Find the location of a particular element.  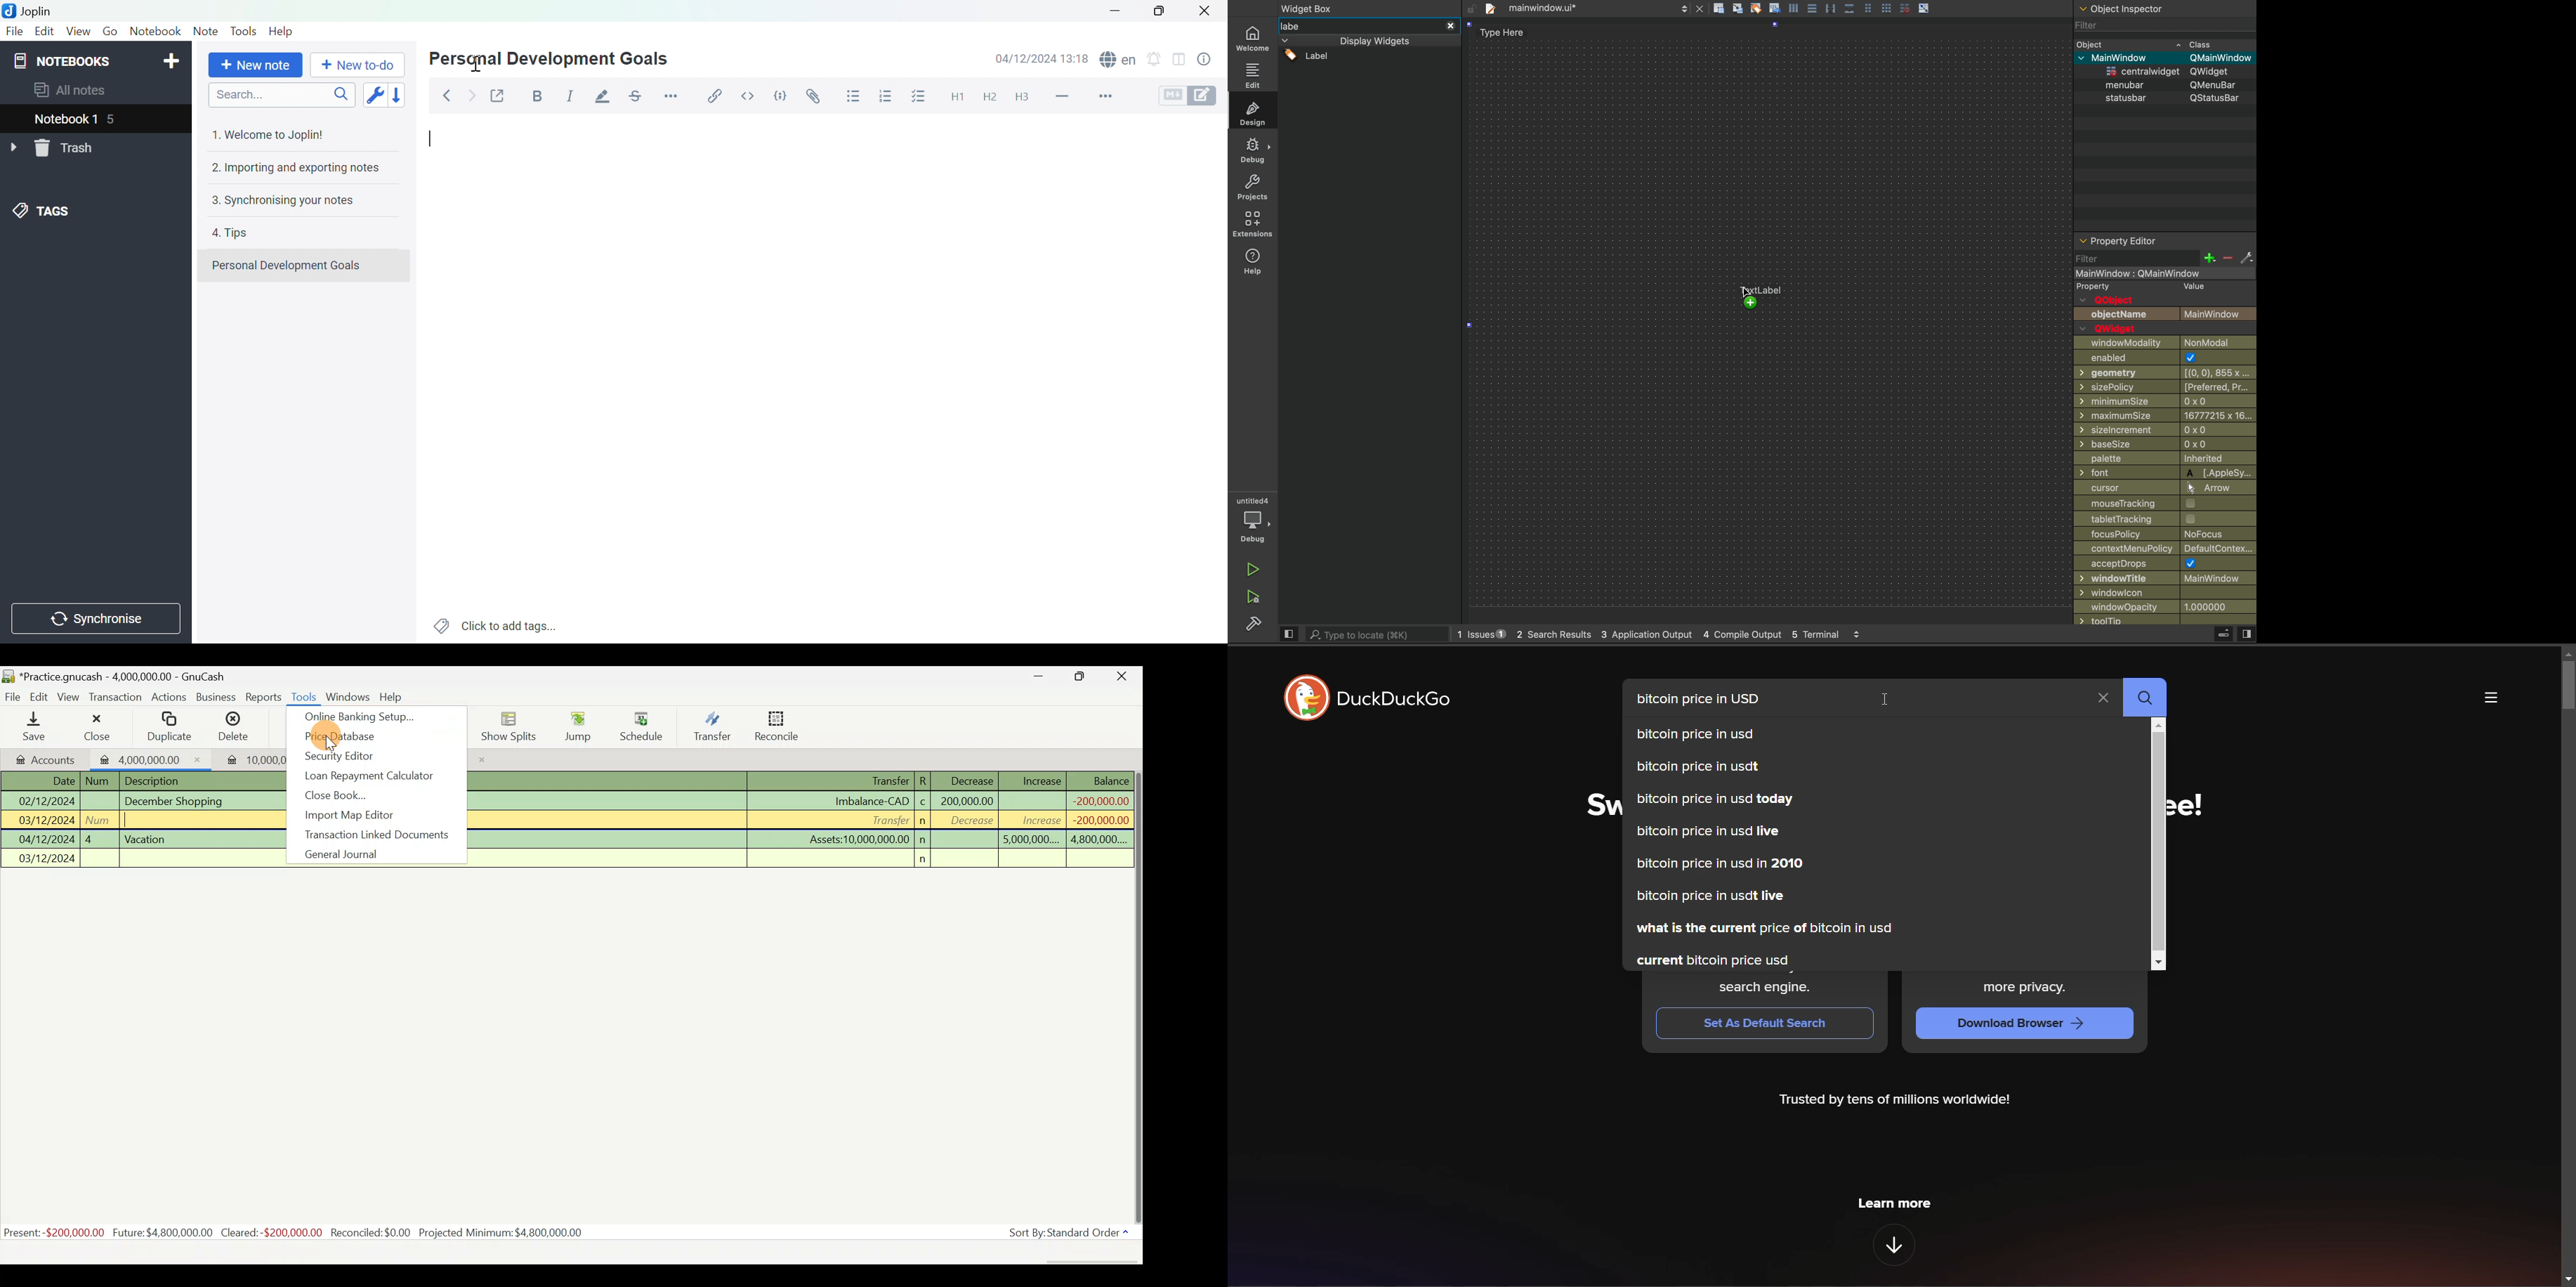

set alarm is located at coordinates (1157, 61).